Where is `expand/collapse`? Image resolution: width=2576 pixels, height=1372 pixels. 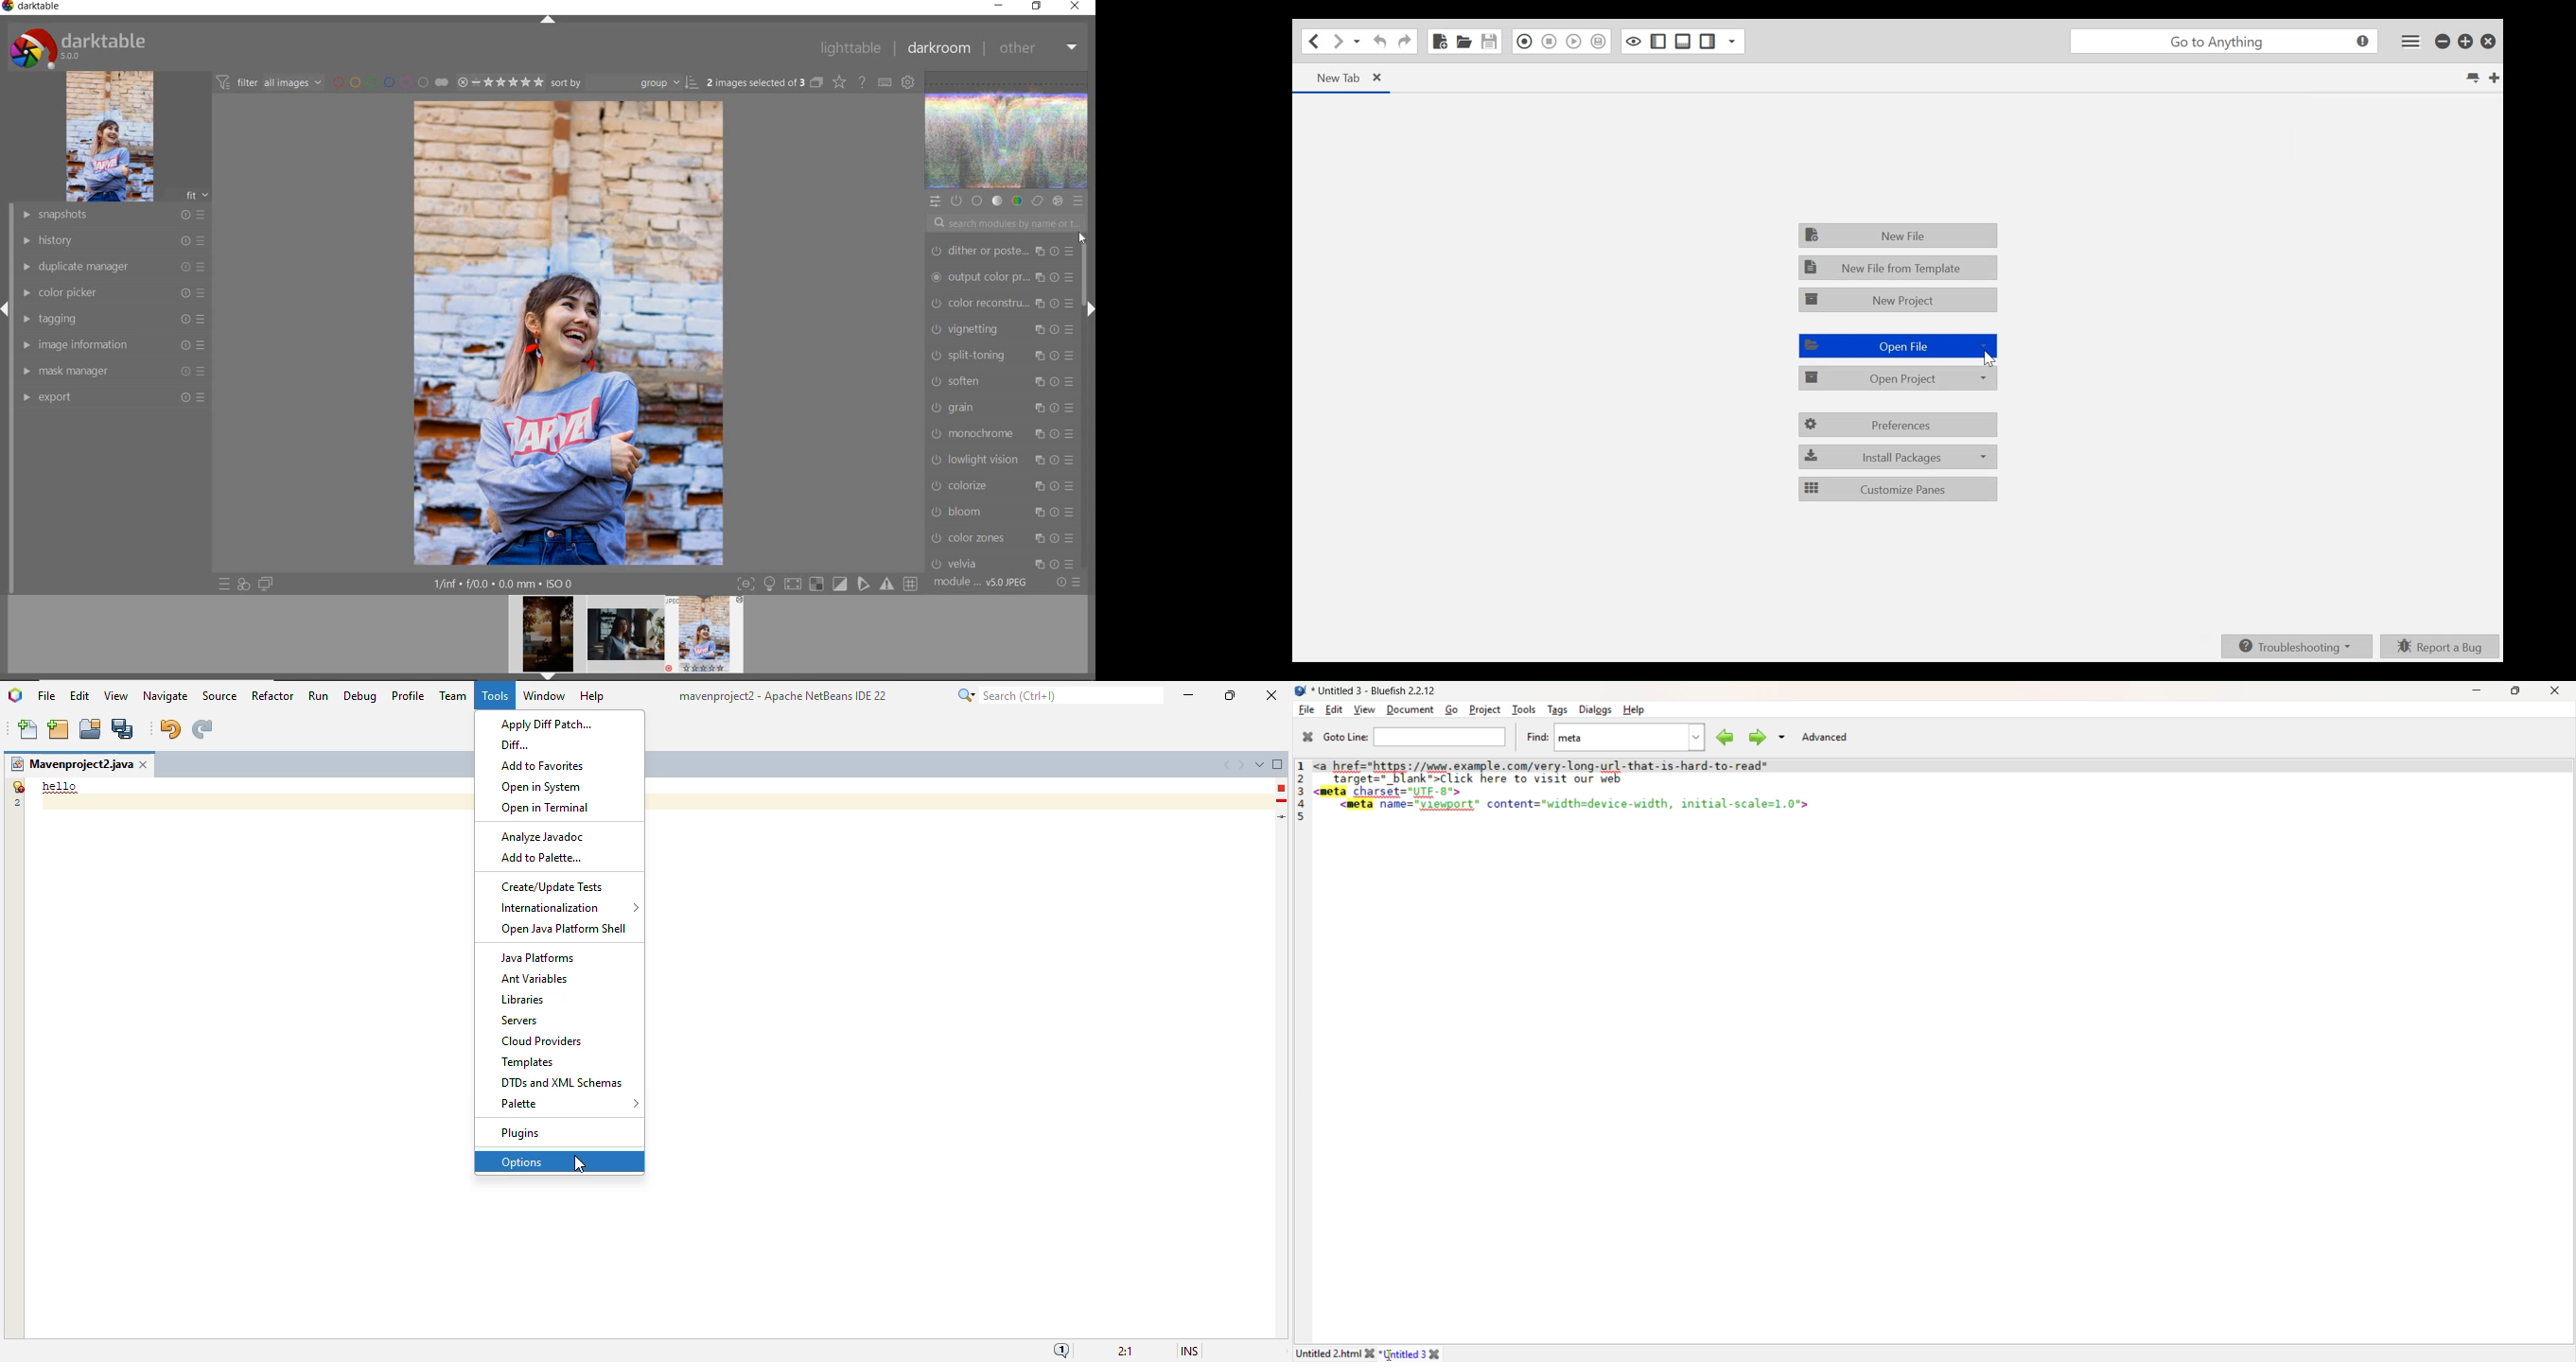
expand/collapse is located at coordinates (1088, 309).